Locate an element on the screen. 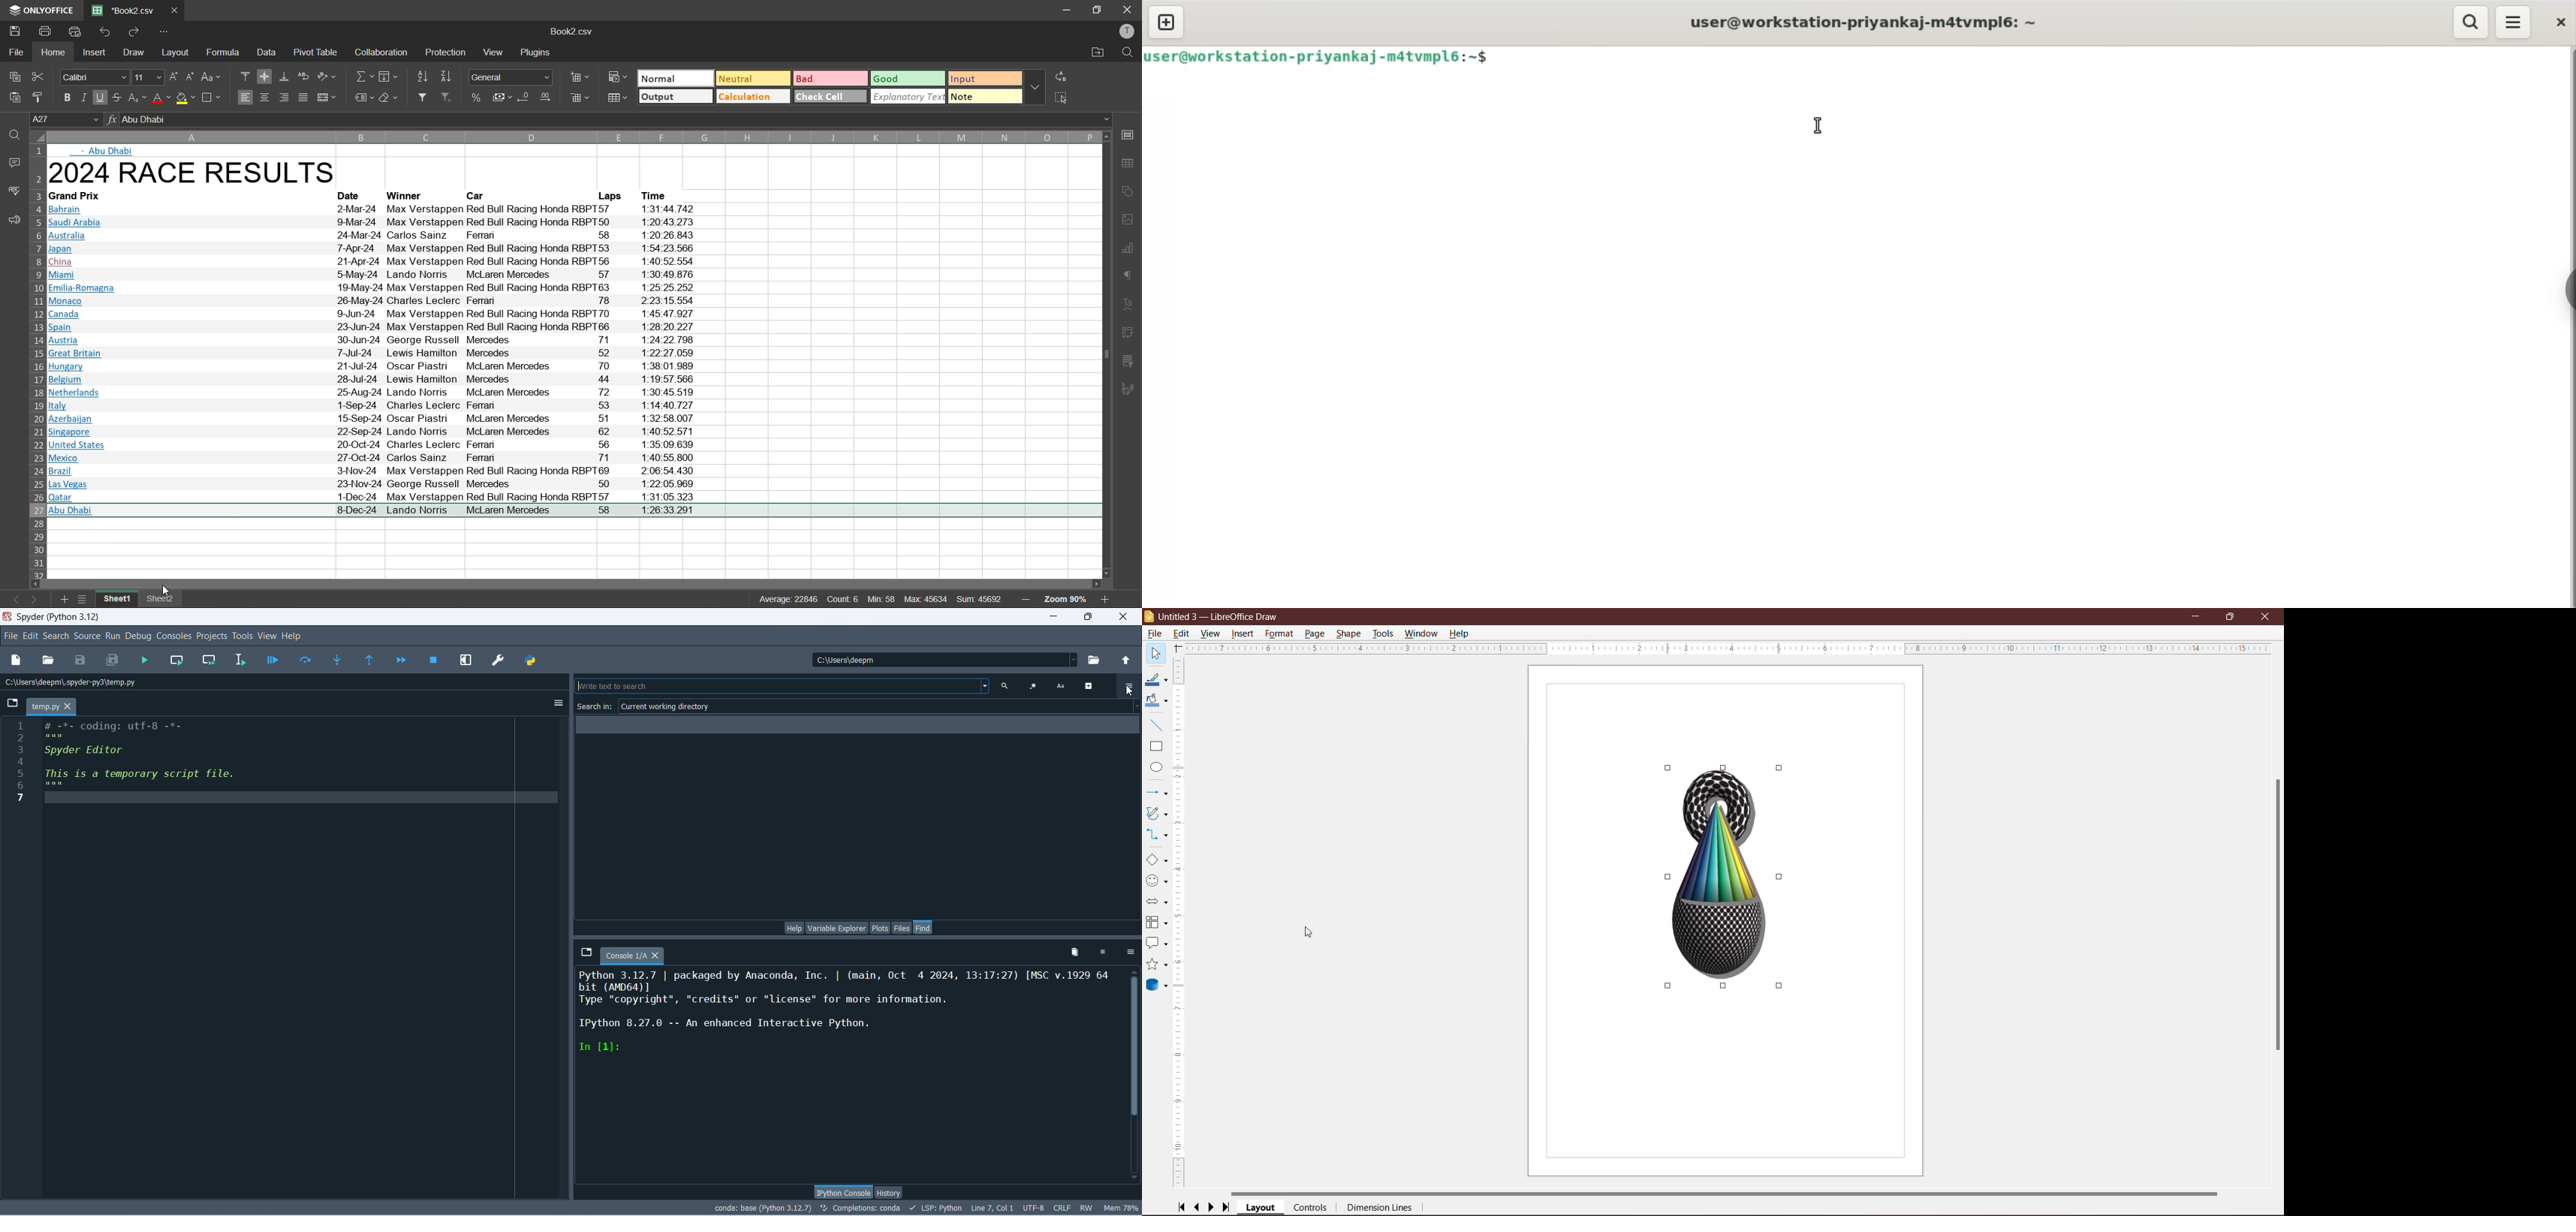  normal is located at coordinates (675, 79).